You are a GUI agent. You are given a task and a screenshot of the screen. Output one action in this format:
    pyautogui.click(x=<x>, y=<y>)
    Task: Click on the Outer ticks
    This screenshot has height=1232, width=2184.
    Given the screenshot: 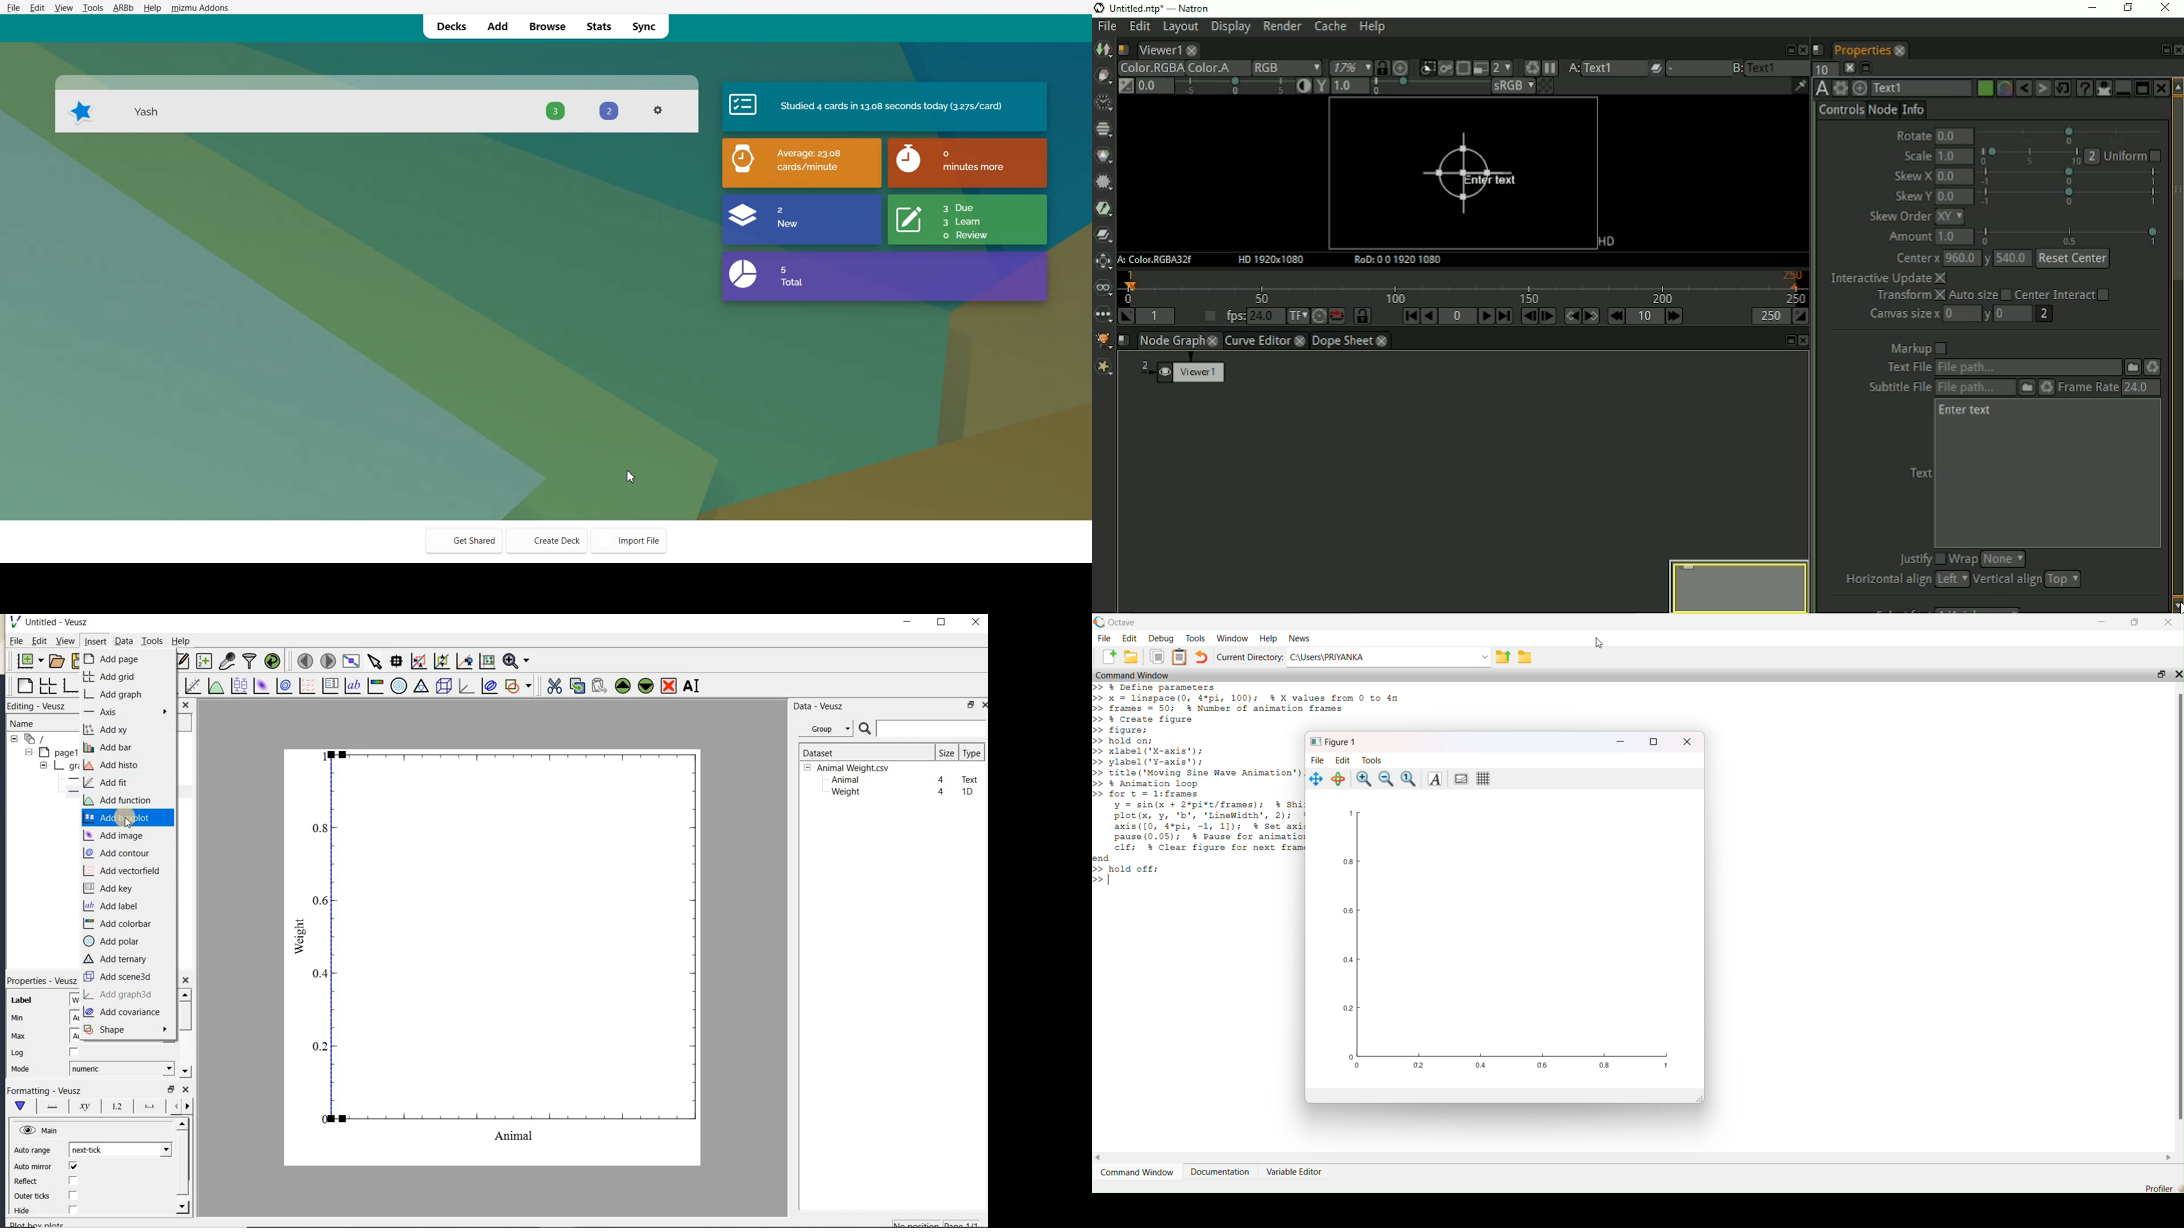 What is the action you would take?
    pyautogui.click(x=34, y=1196)
    